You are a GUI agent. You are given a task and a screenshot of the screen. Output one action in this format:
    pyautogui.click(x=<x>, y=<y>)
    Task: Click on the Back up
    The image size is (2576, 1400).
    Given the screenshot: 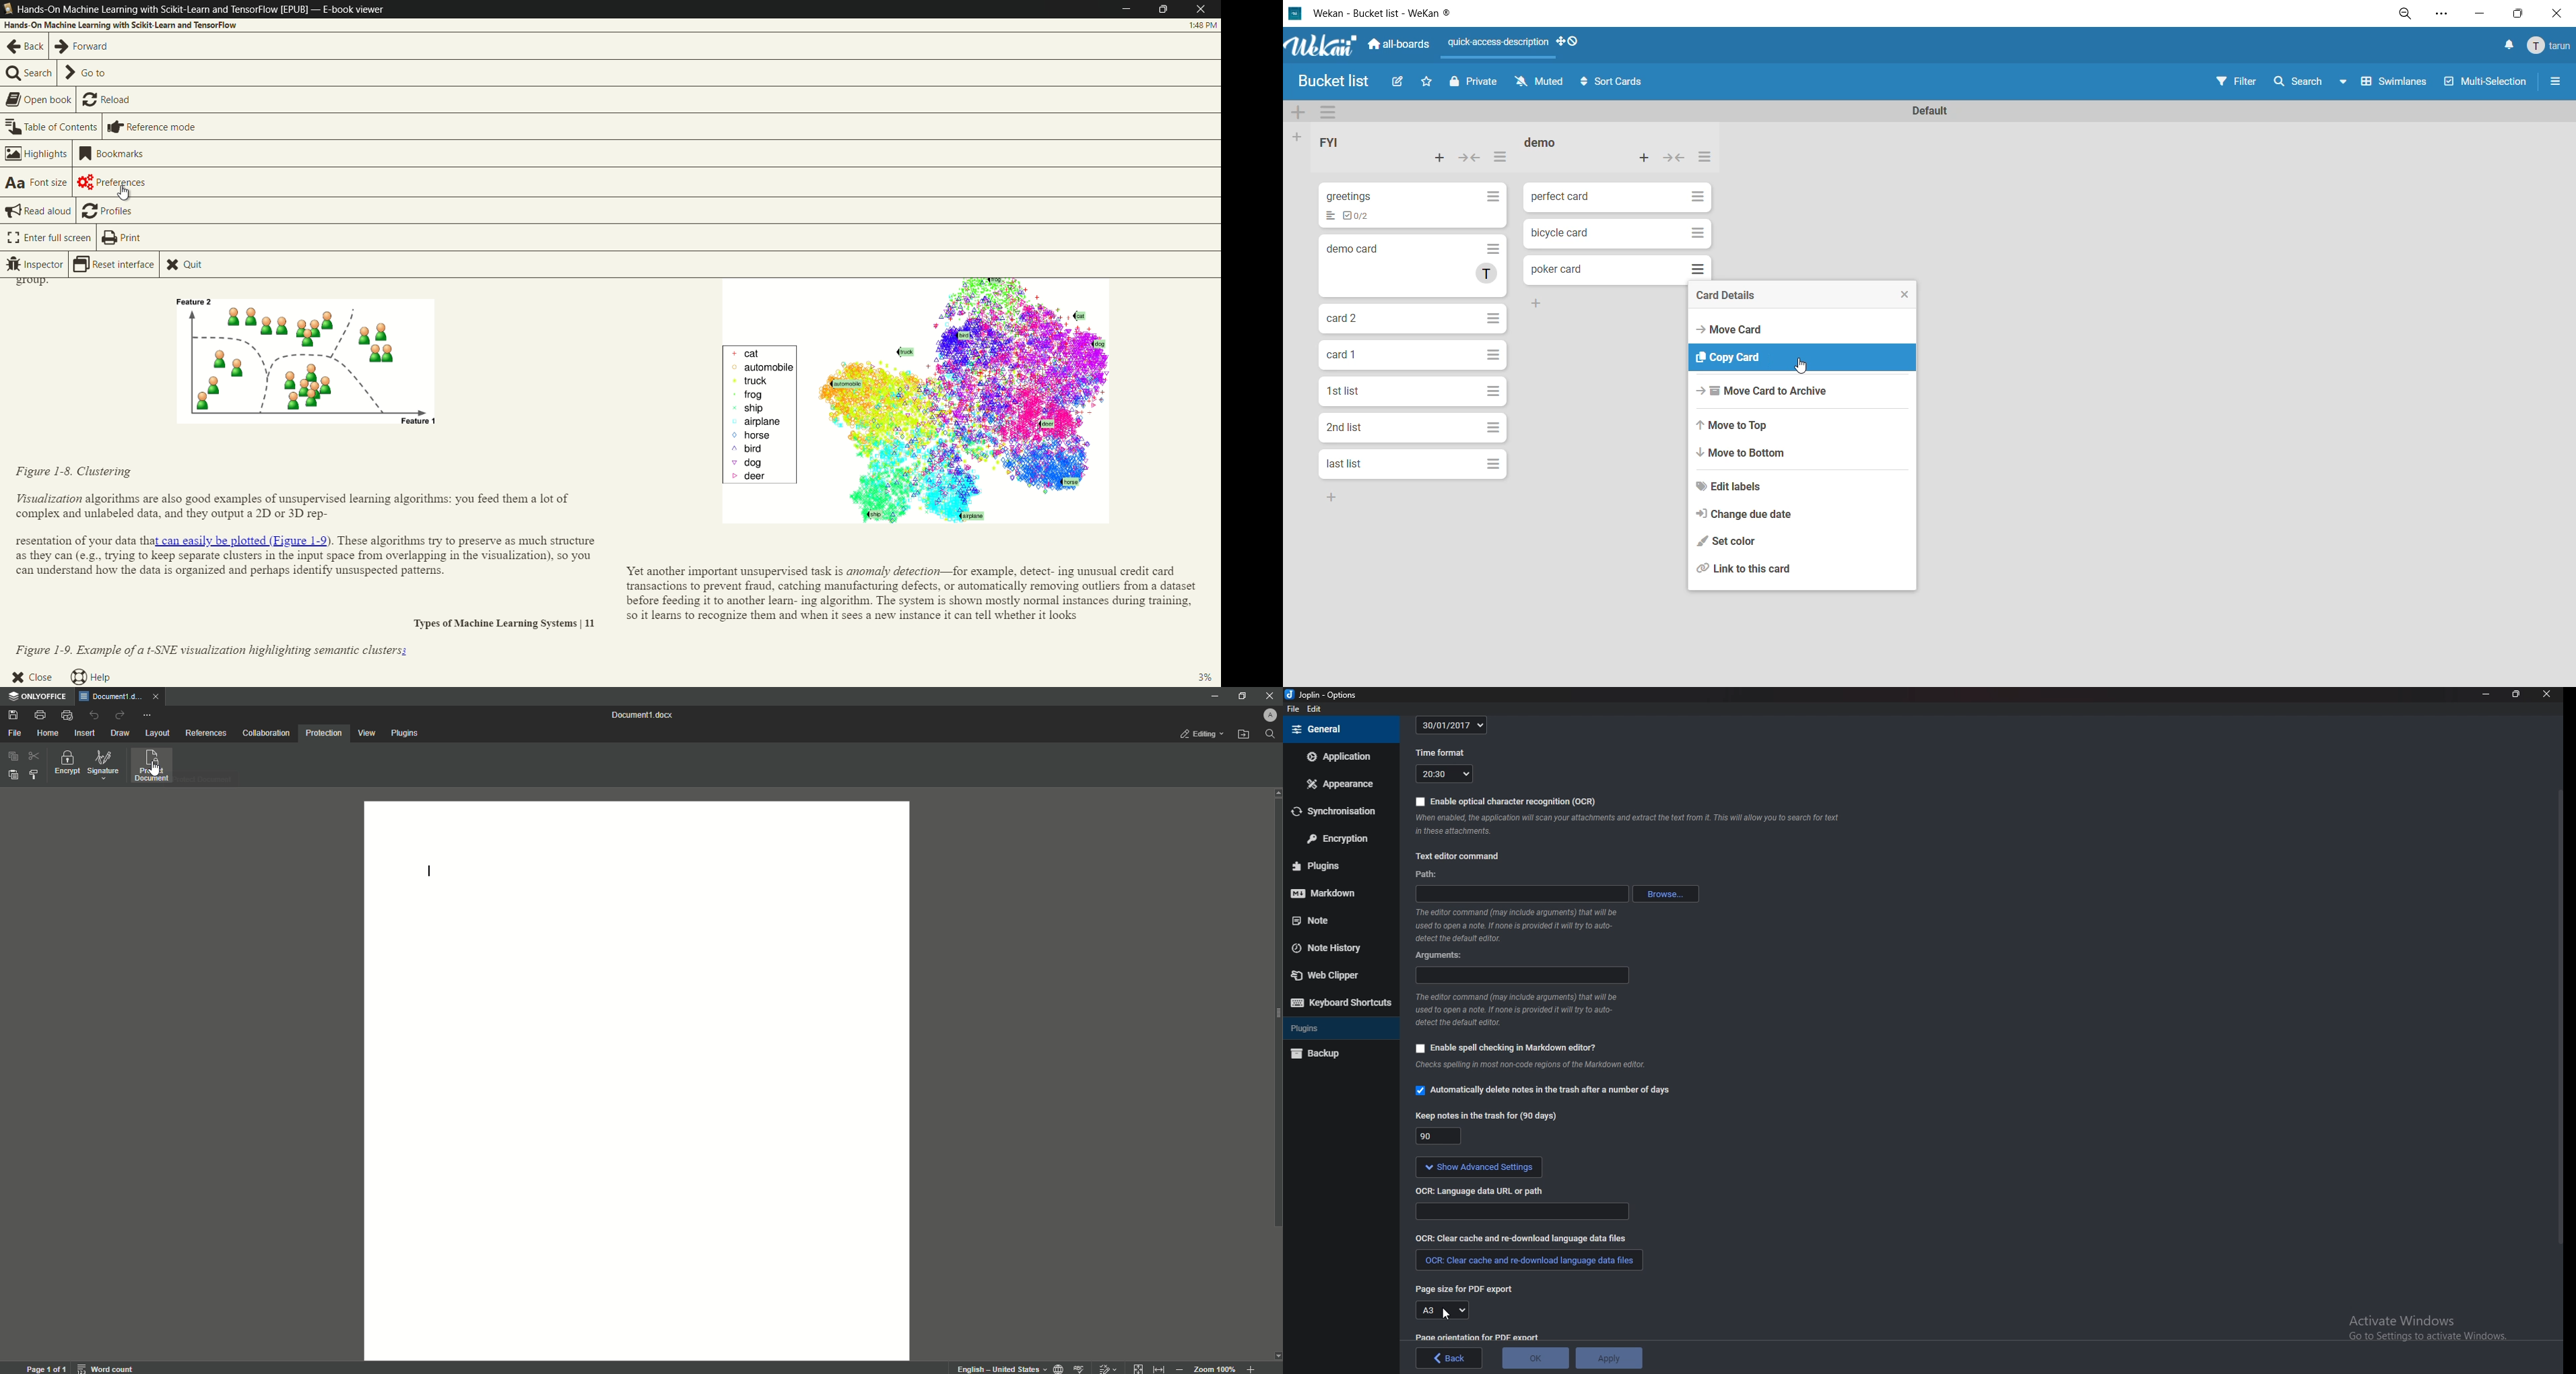 What is the action you would take?
    pyautogui.click(x=1341, y=1055)
    